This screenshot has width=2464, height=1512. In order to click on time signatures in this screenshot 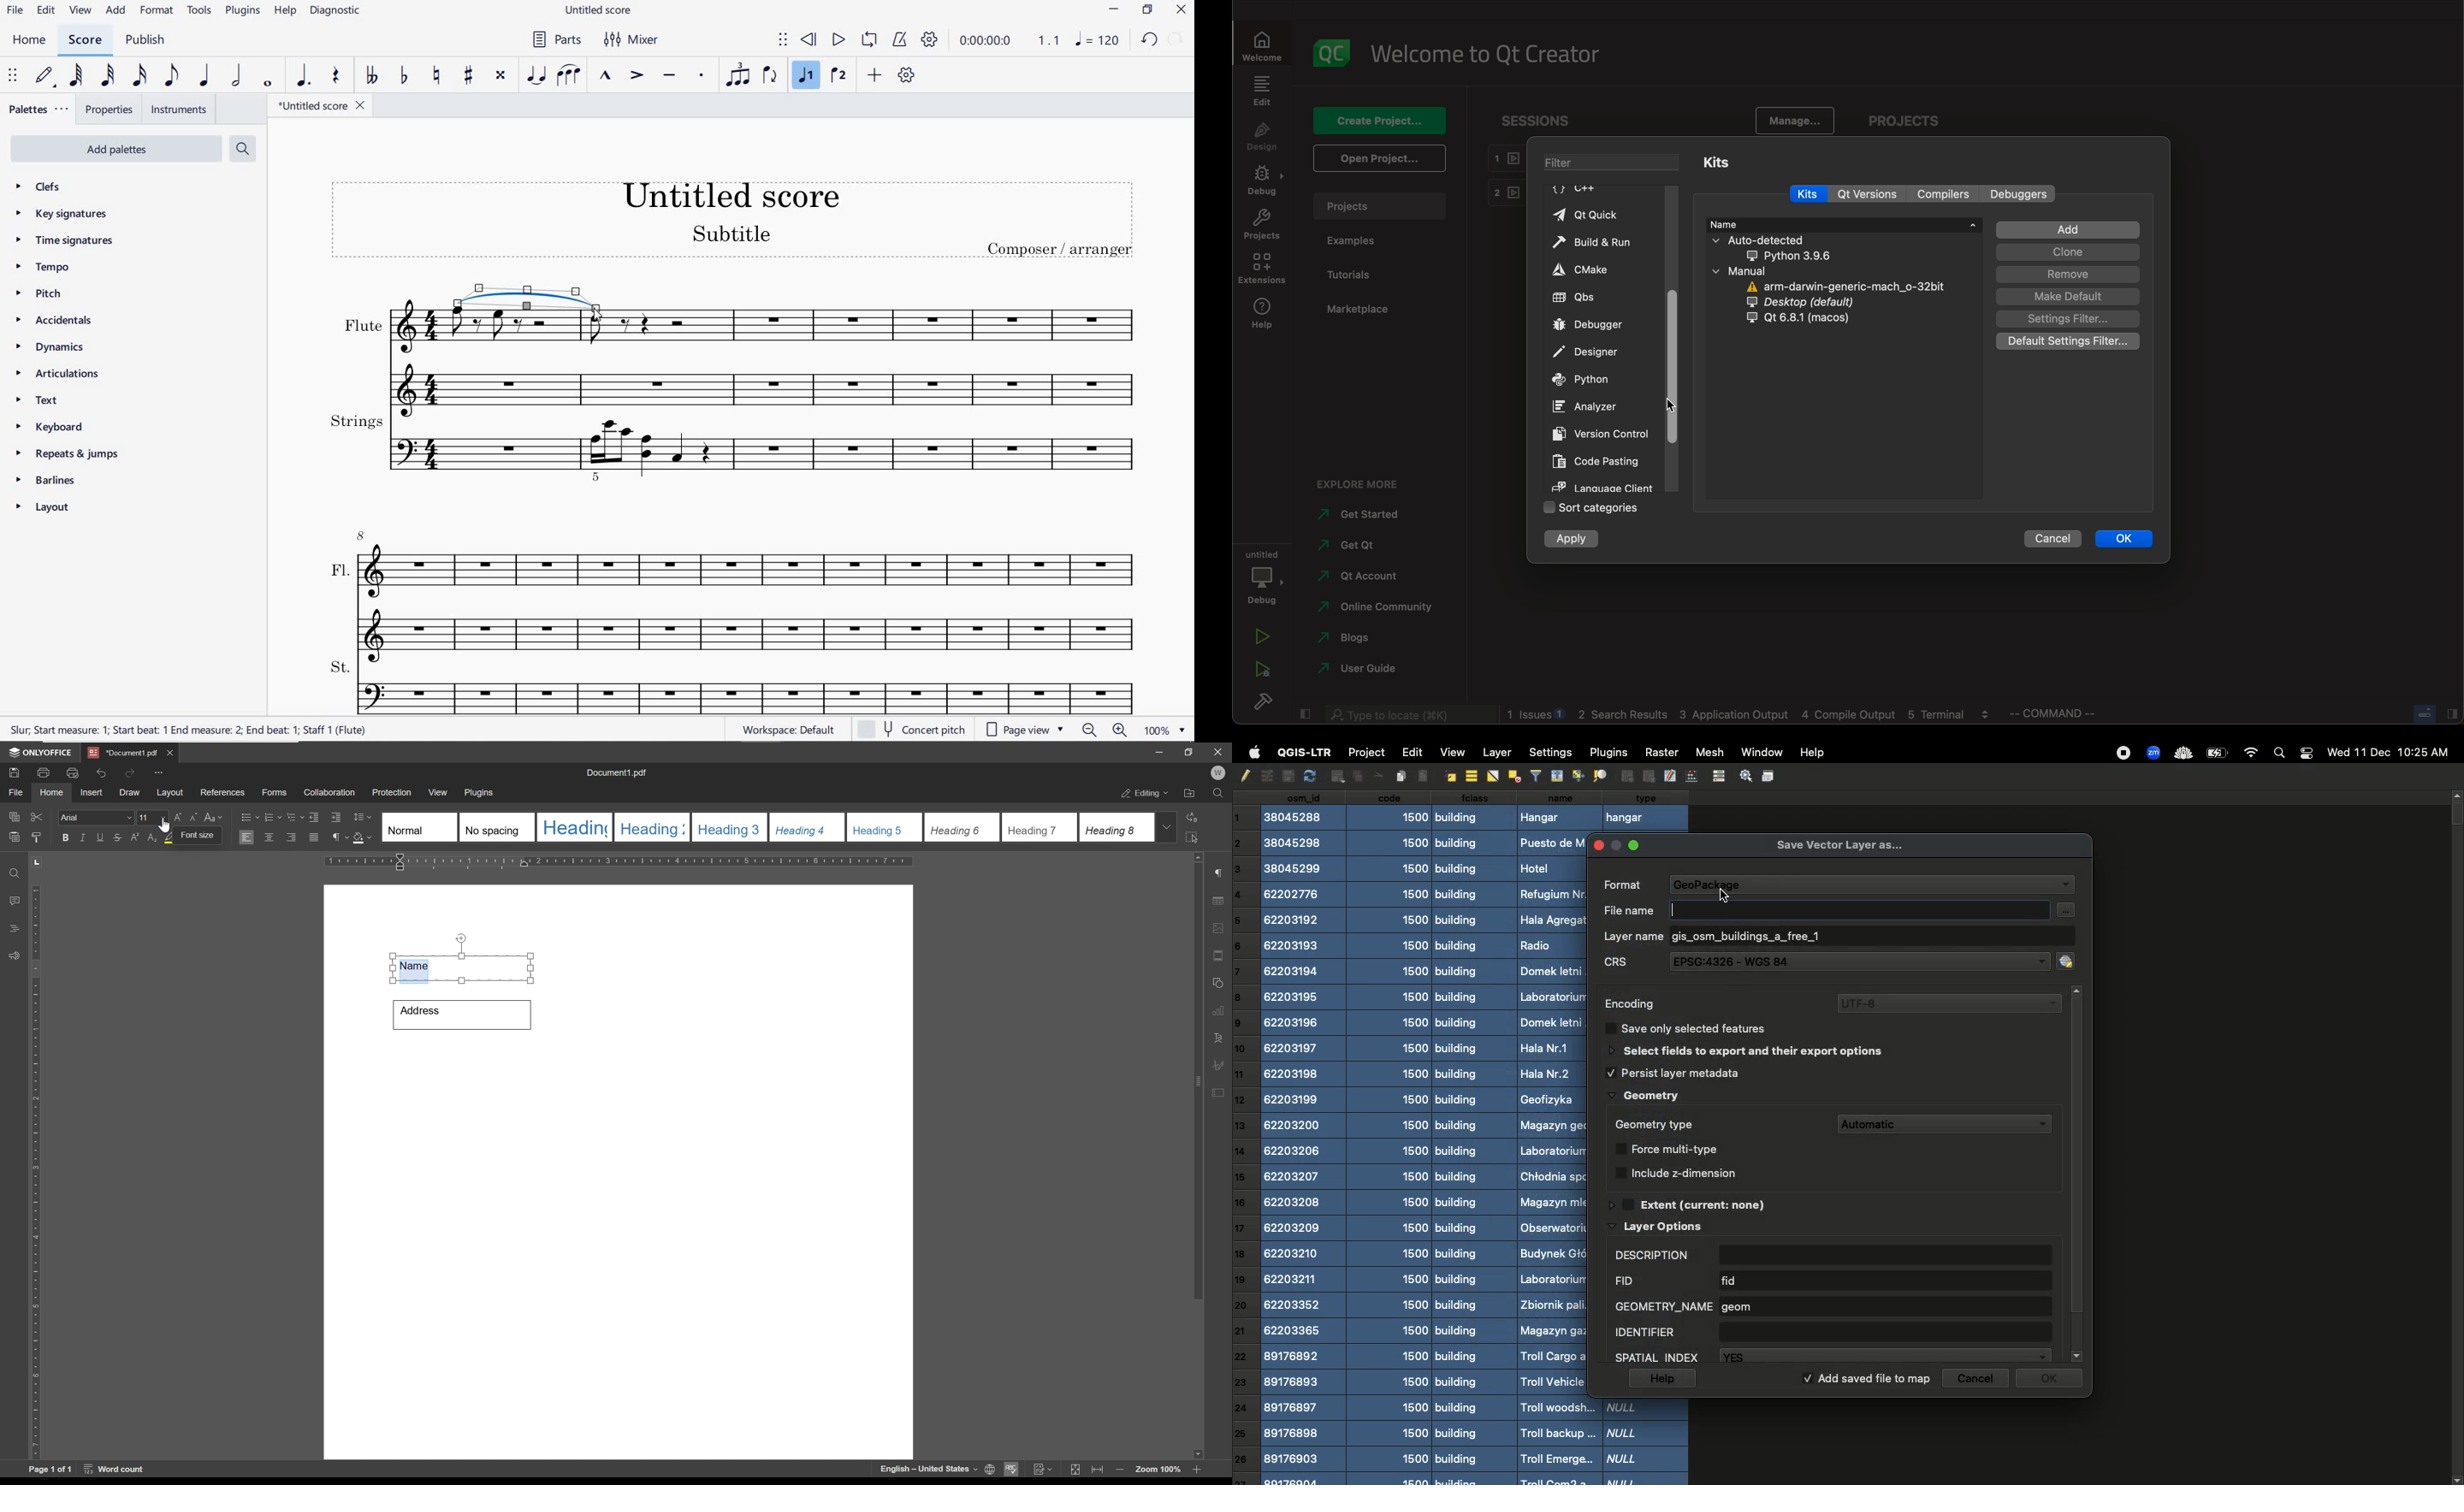, I will do `click(63, 241)`.